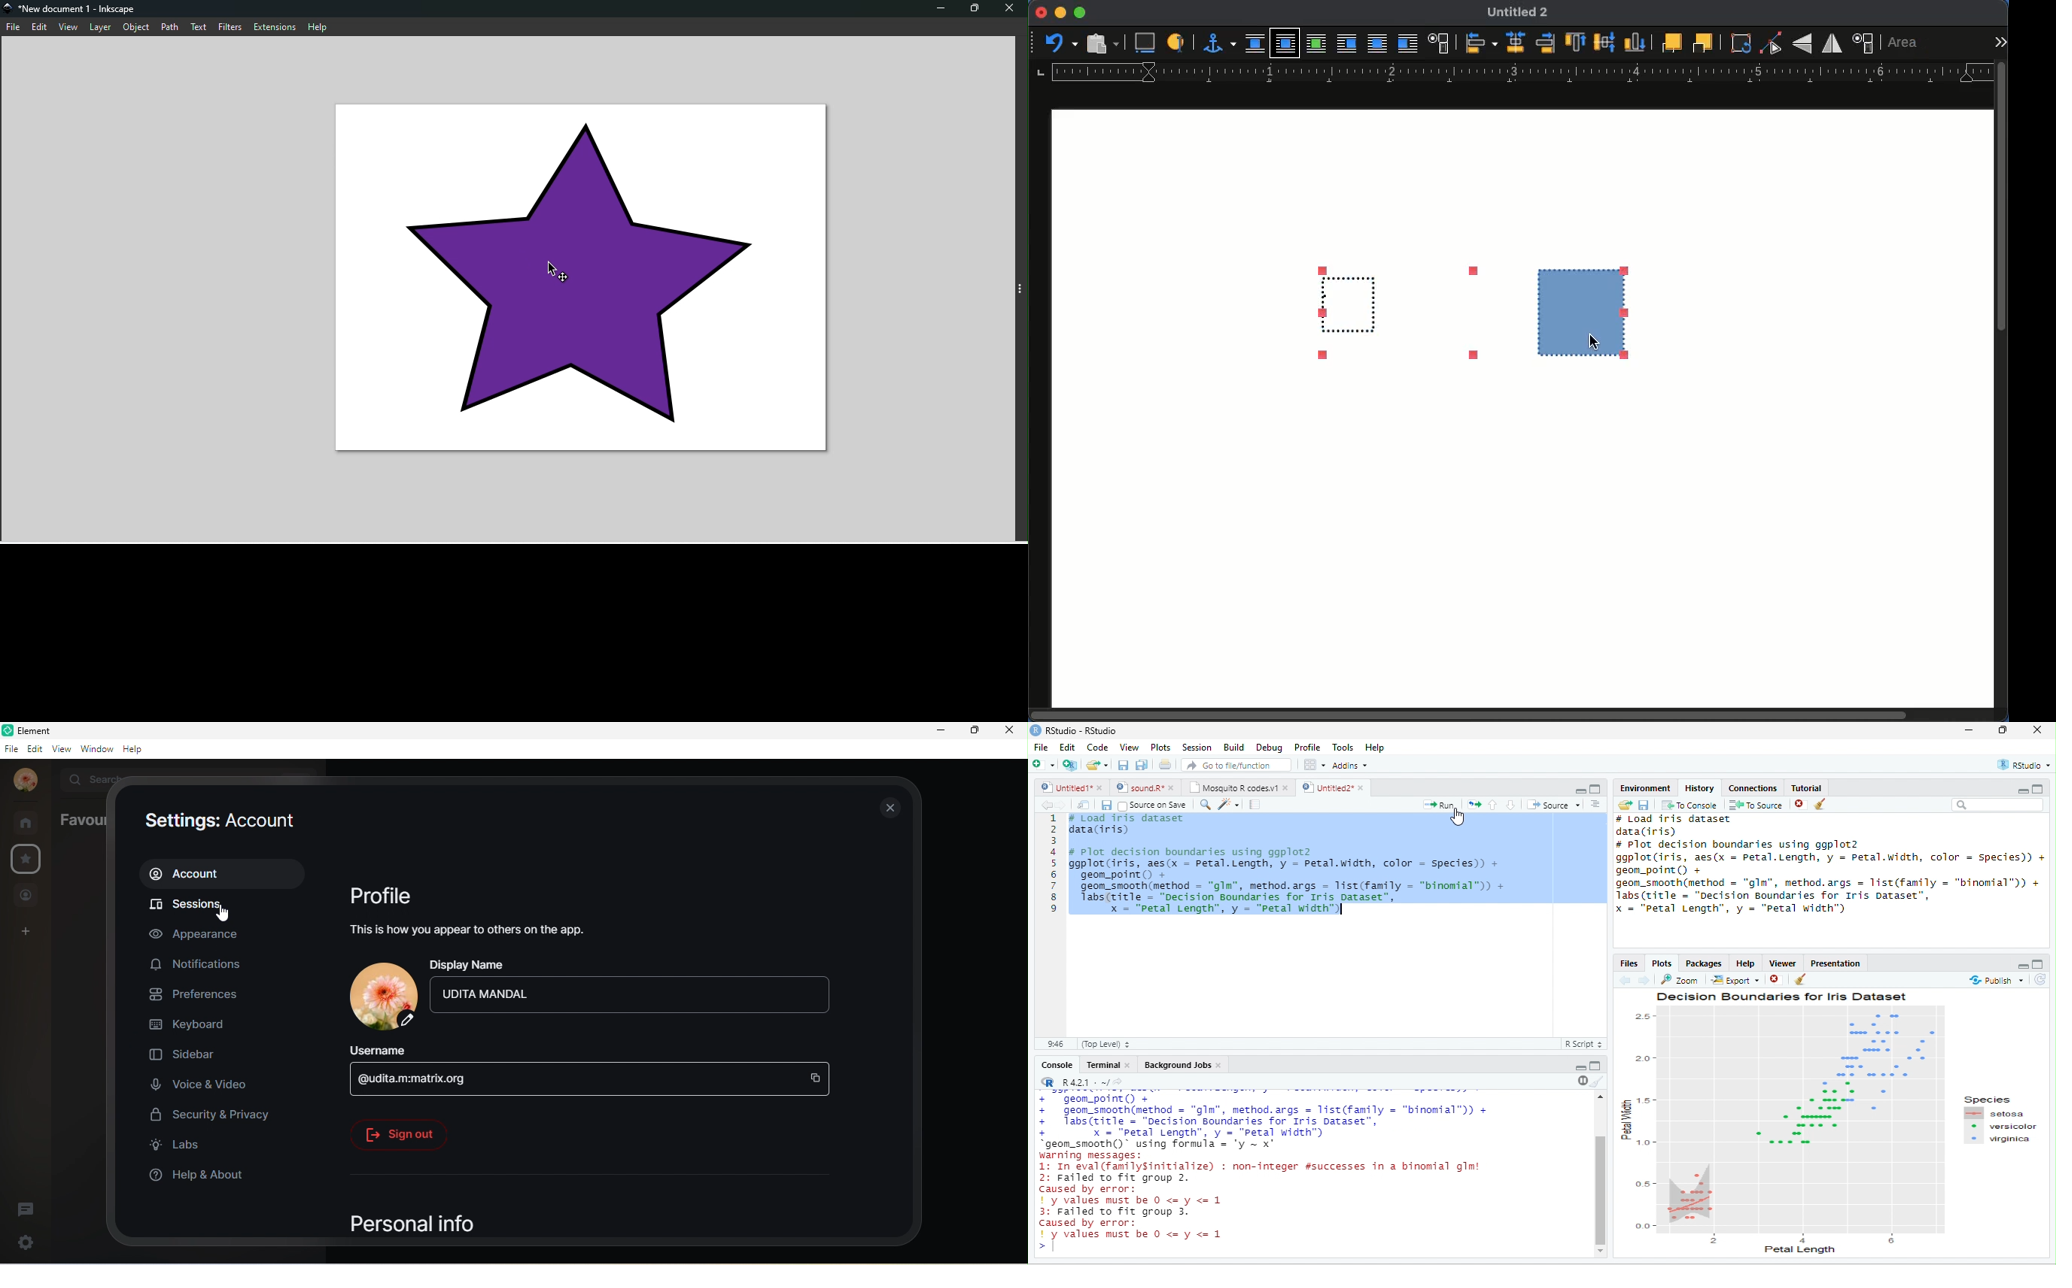 This screenshot has width=2072, height=1288. What do you see at coordinates (1828, 897) in the screenshot?
I see `geom_smooth(method = “gim”, method.args = list(family = "binomial™)) +
Tabs (title = “Decision Boundaries for Iris Dataset”,
x = "petal Length”, y = "petal width")` at bounding box center [1828, 897].